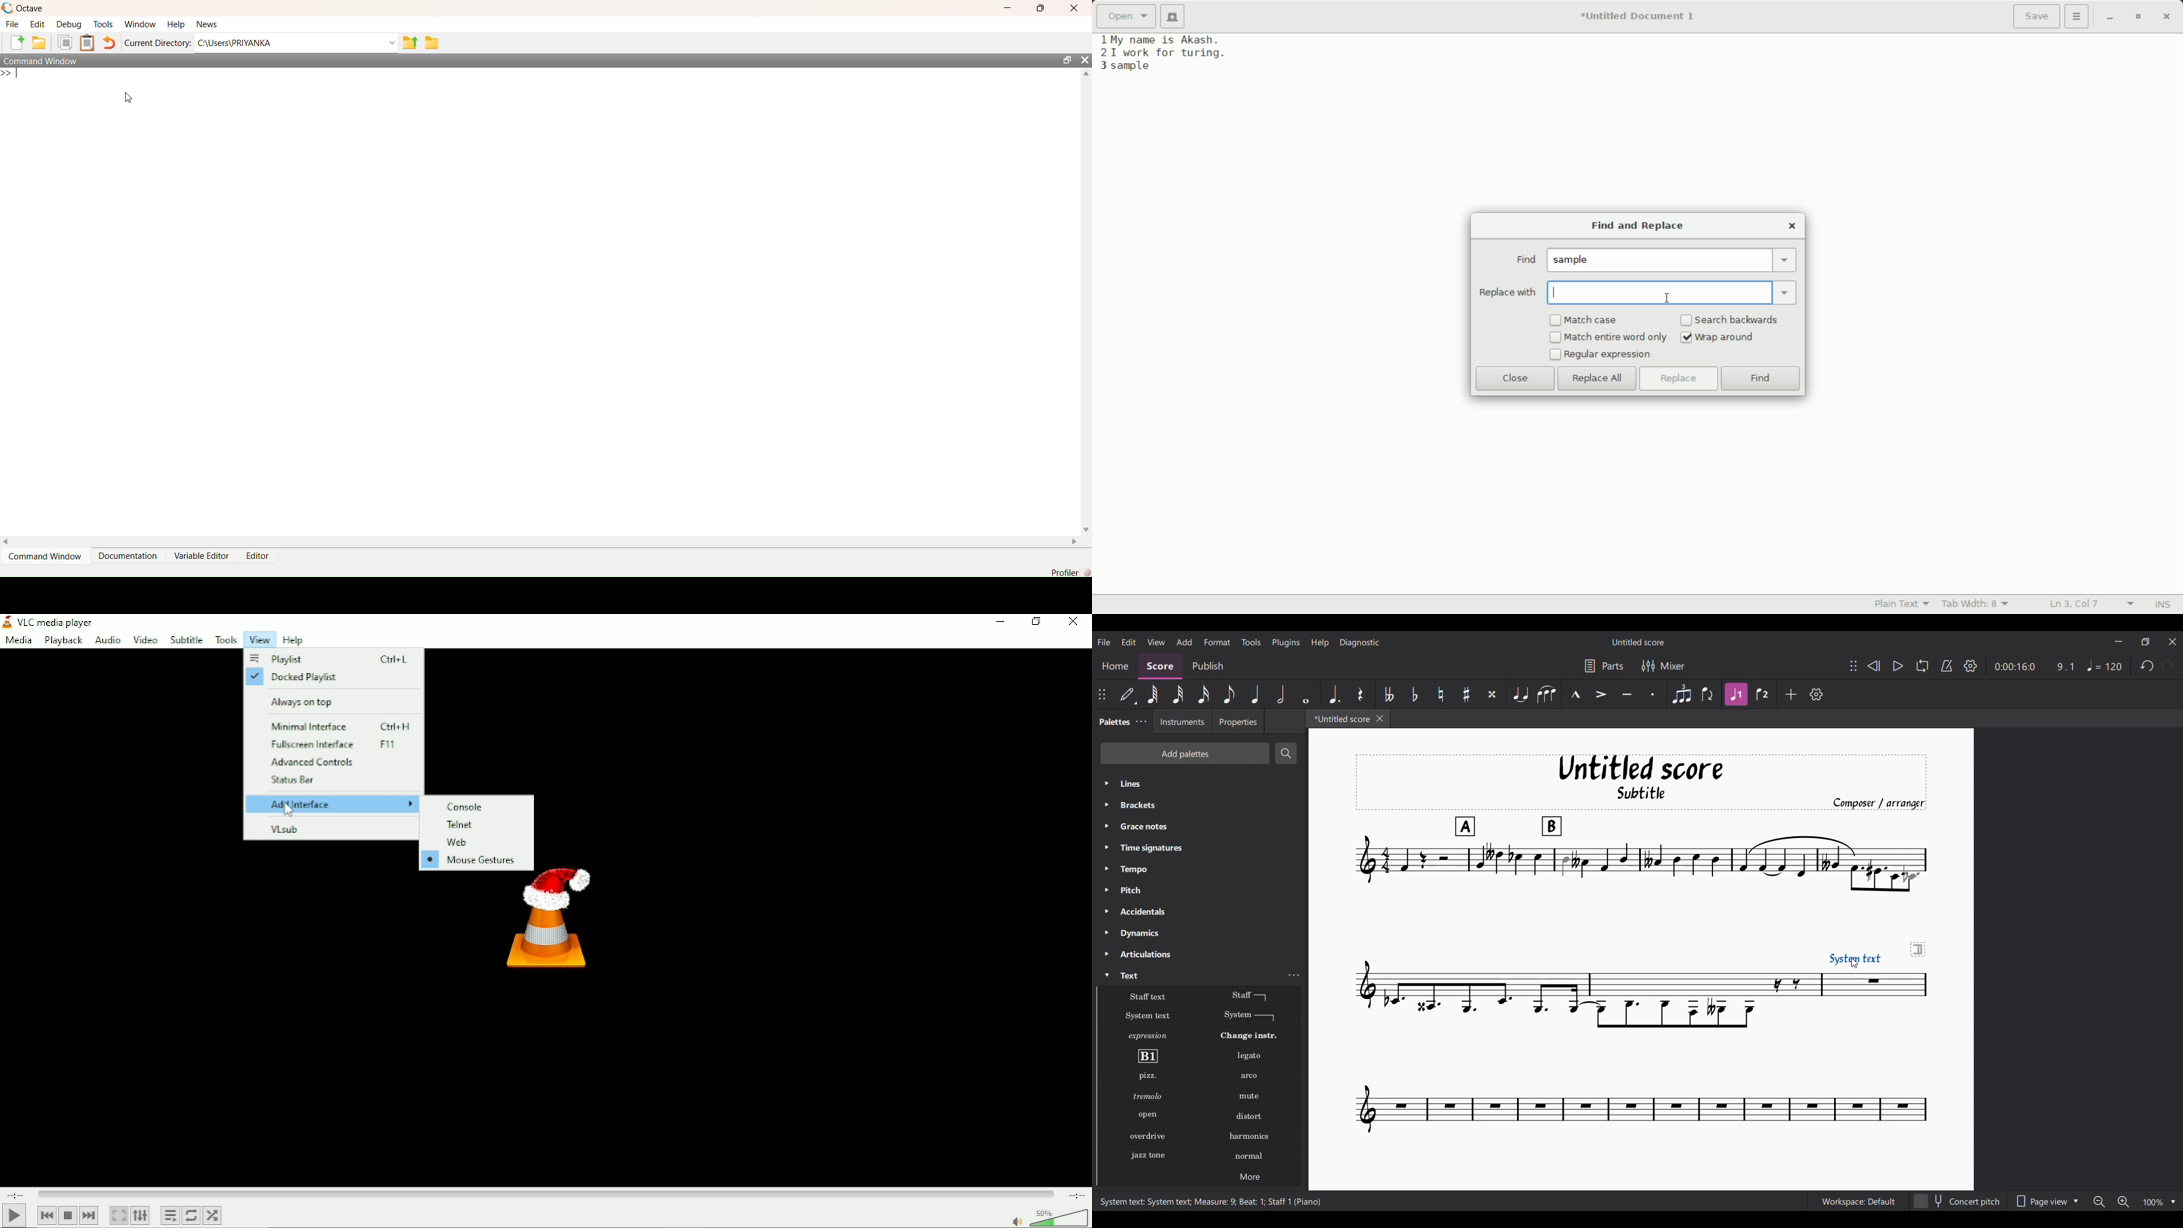 This screenshot has width=2184, height=1232. What do you see at coordinates (1516, 378) in the screenshot?
I see `close` at bounding box center [1516, 378].